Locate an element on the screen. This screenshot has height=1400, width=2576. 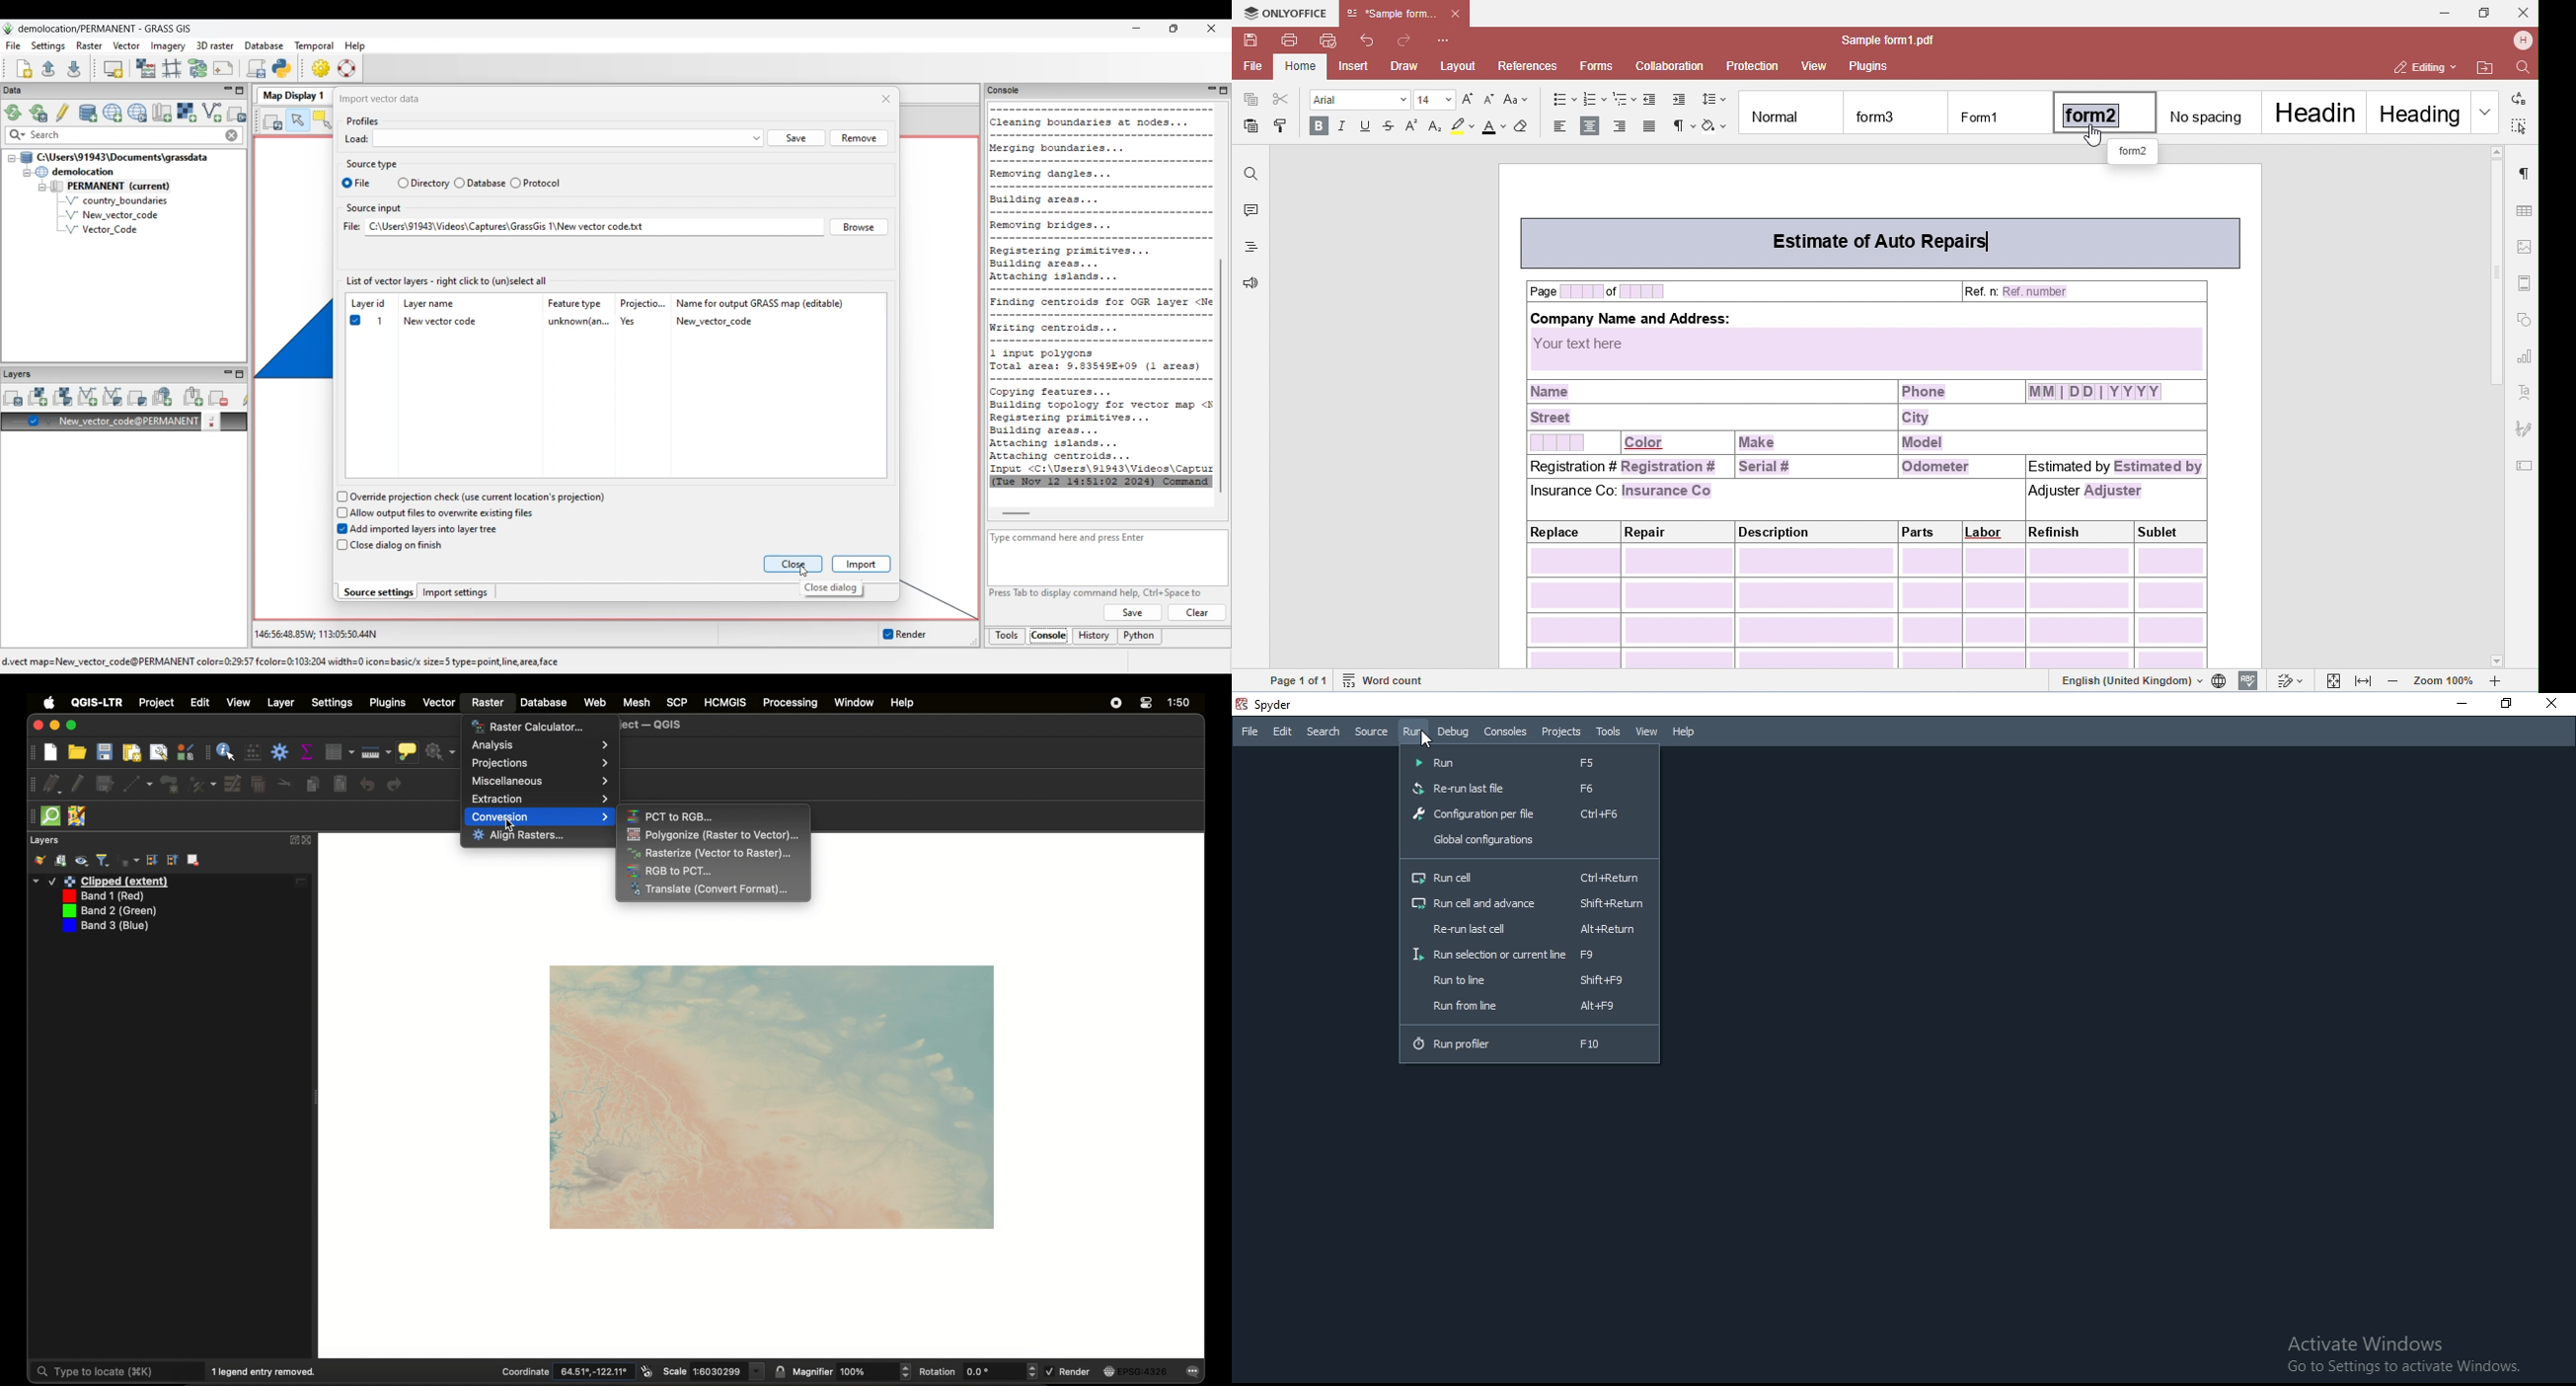
extraction is located at coordinates (540, 799).